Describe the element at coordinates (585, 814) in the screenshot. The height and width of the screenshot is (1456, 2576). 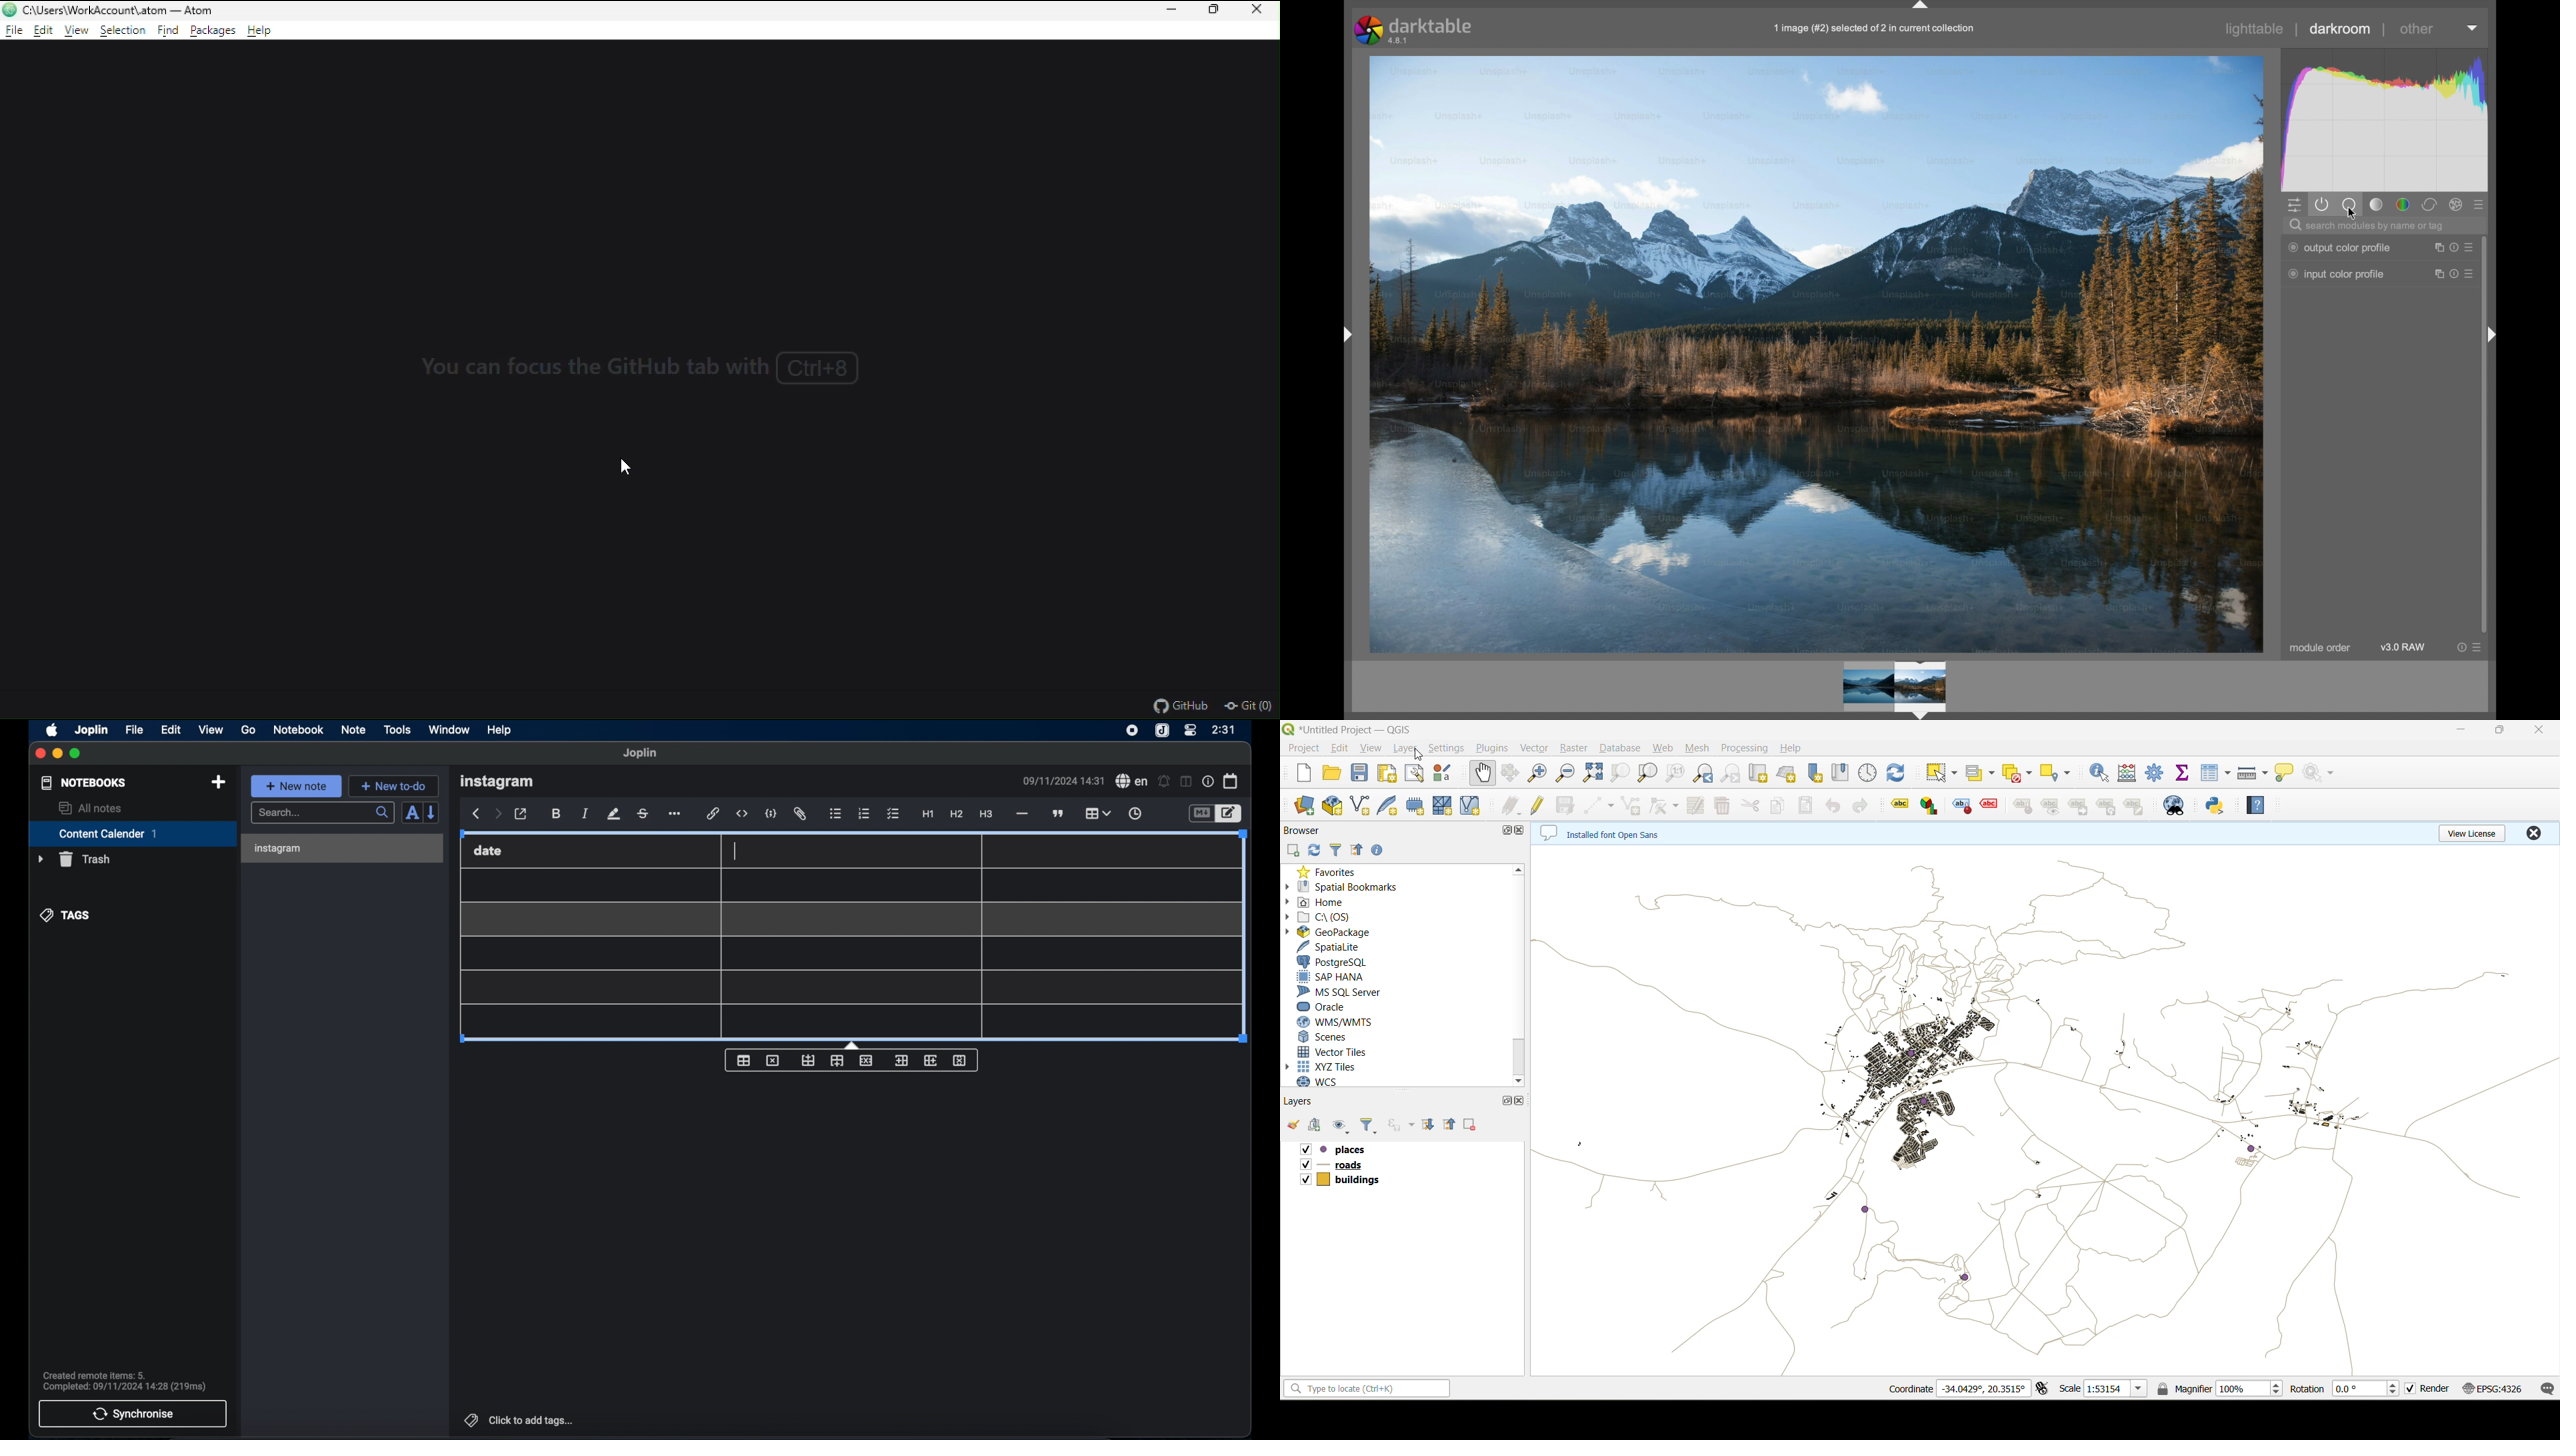
I see `italic` at that location.